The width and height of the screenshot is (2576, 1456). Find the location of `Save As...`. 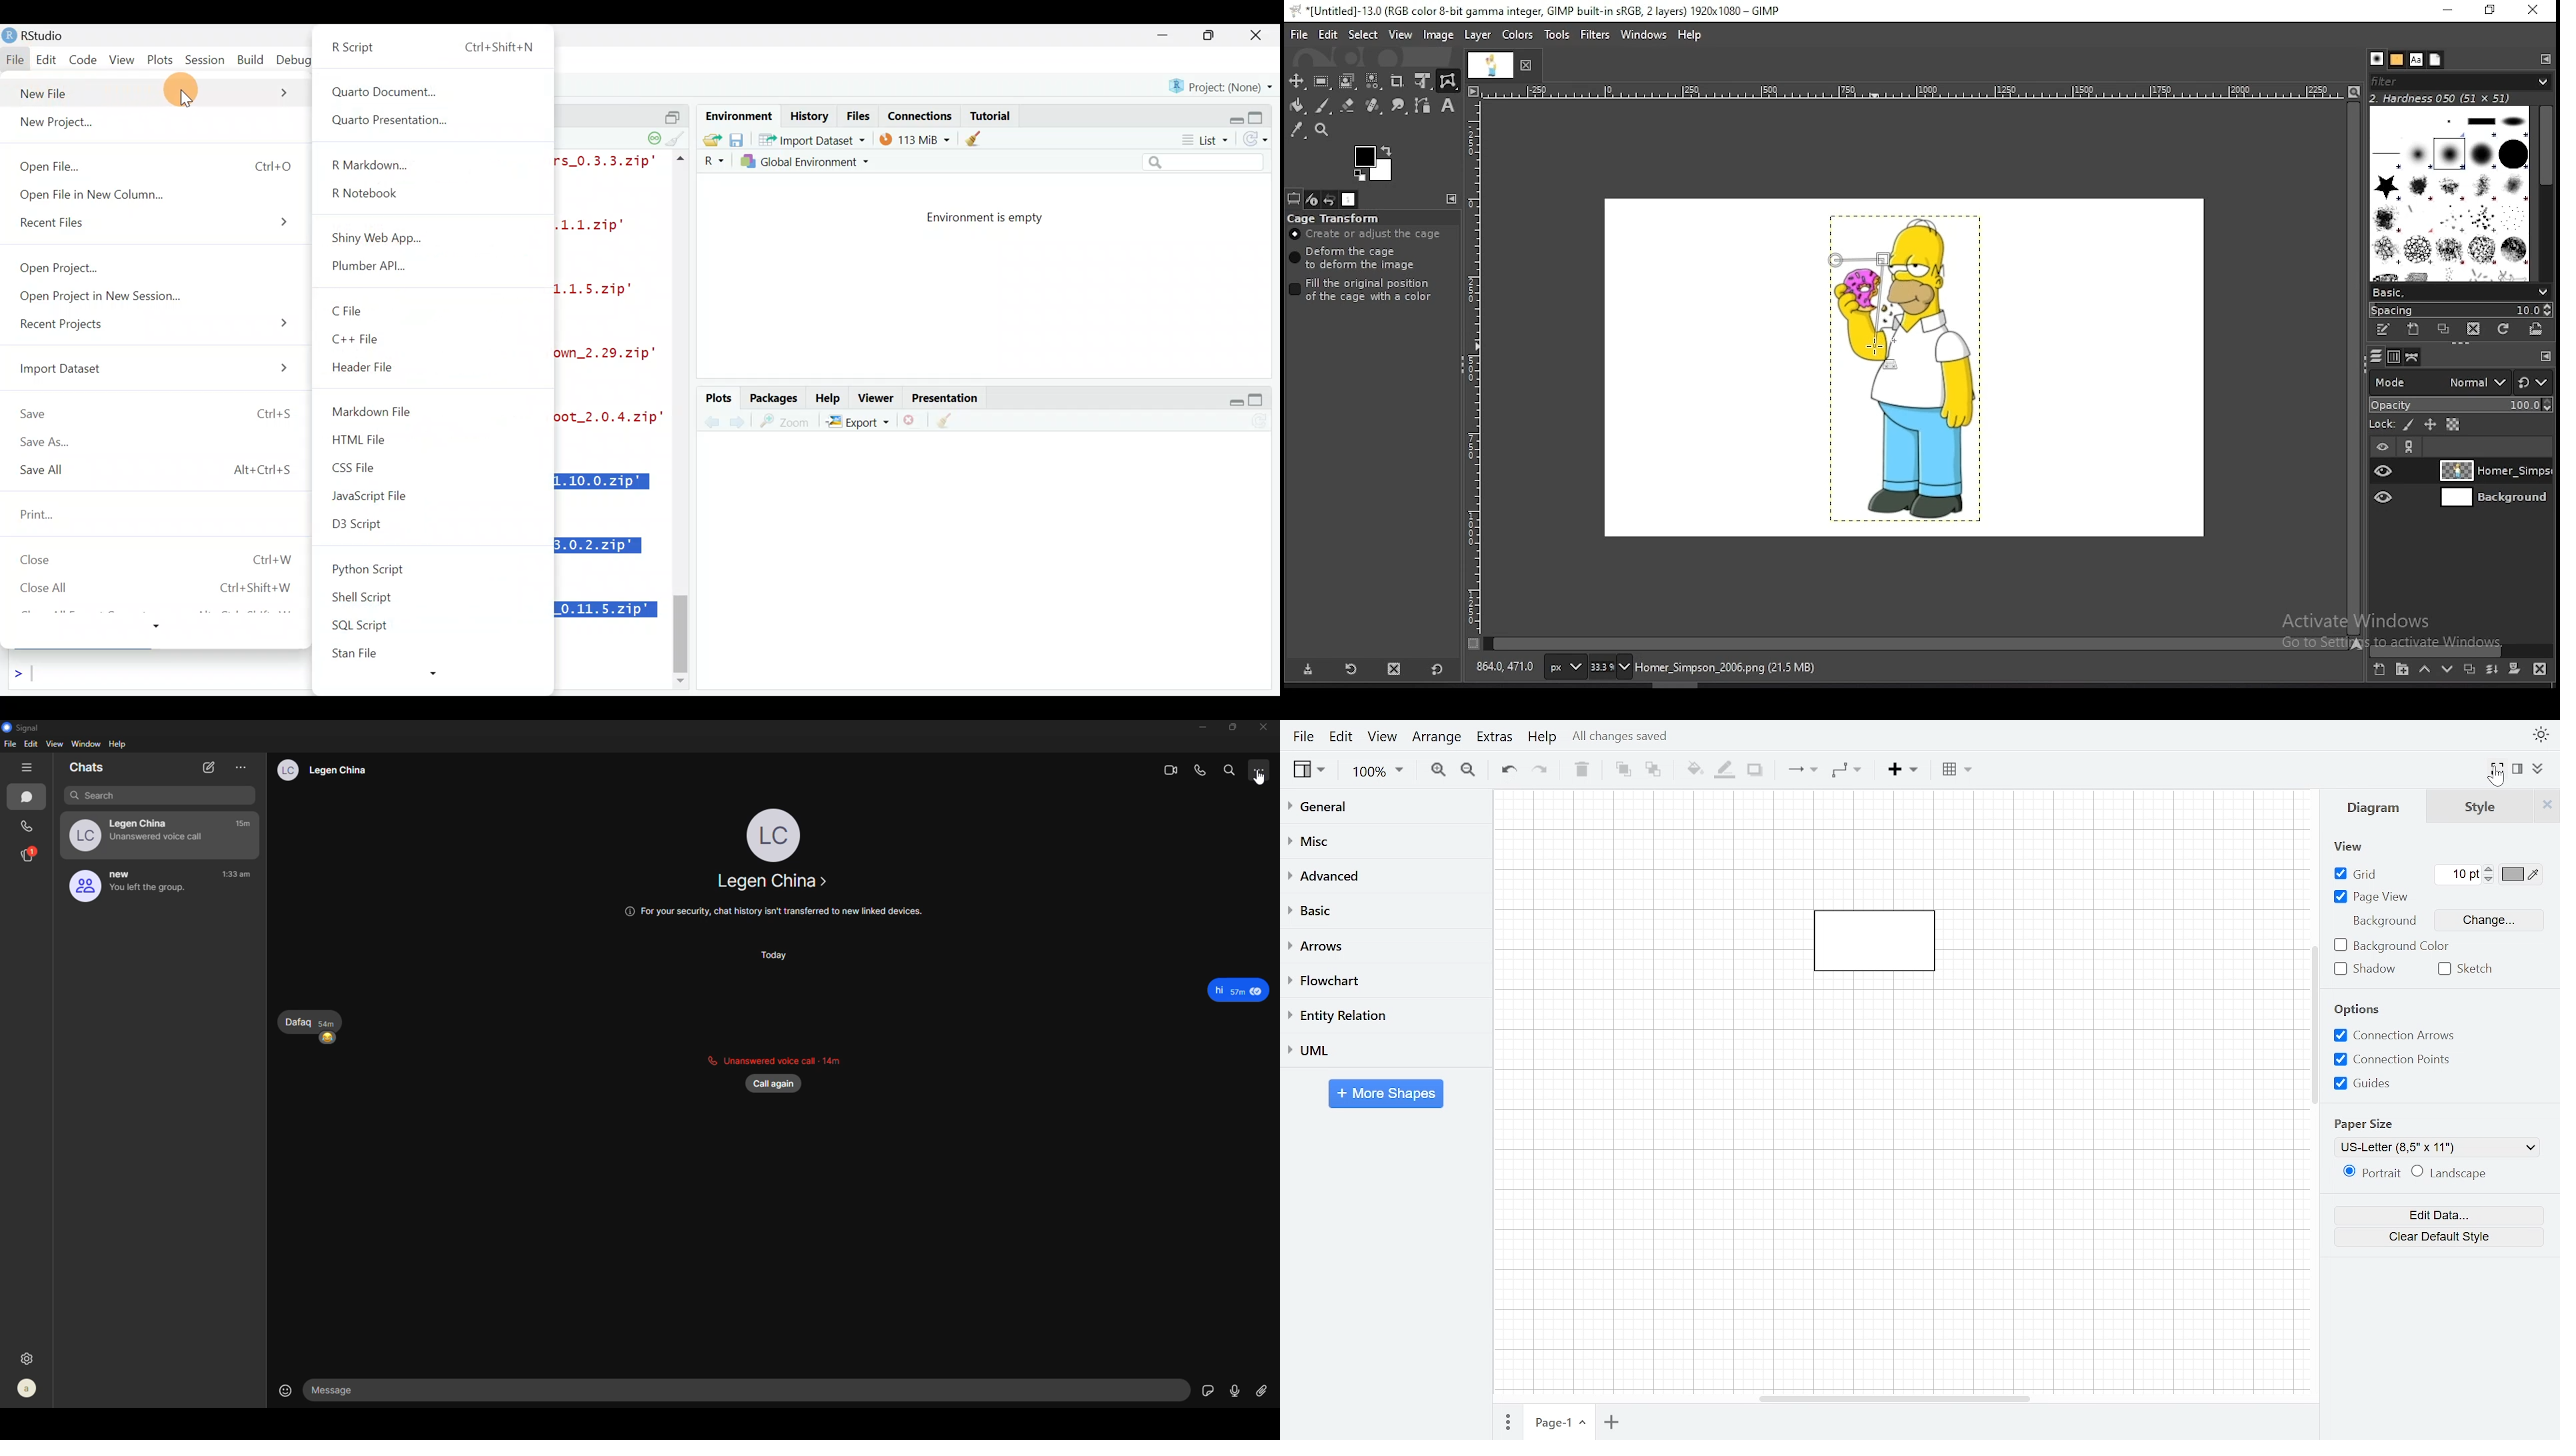

Save As... is located at coordinates (61, 445).